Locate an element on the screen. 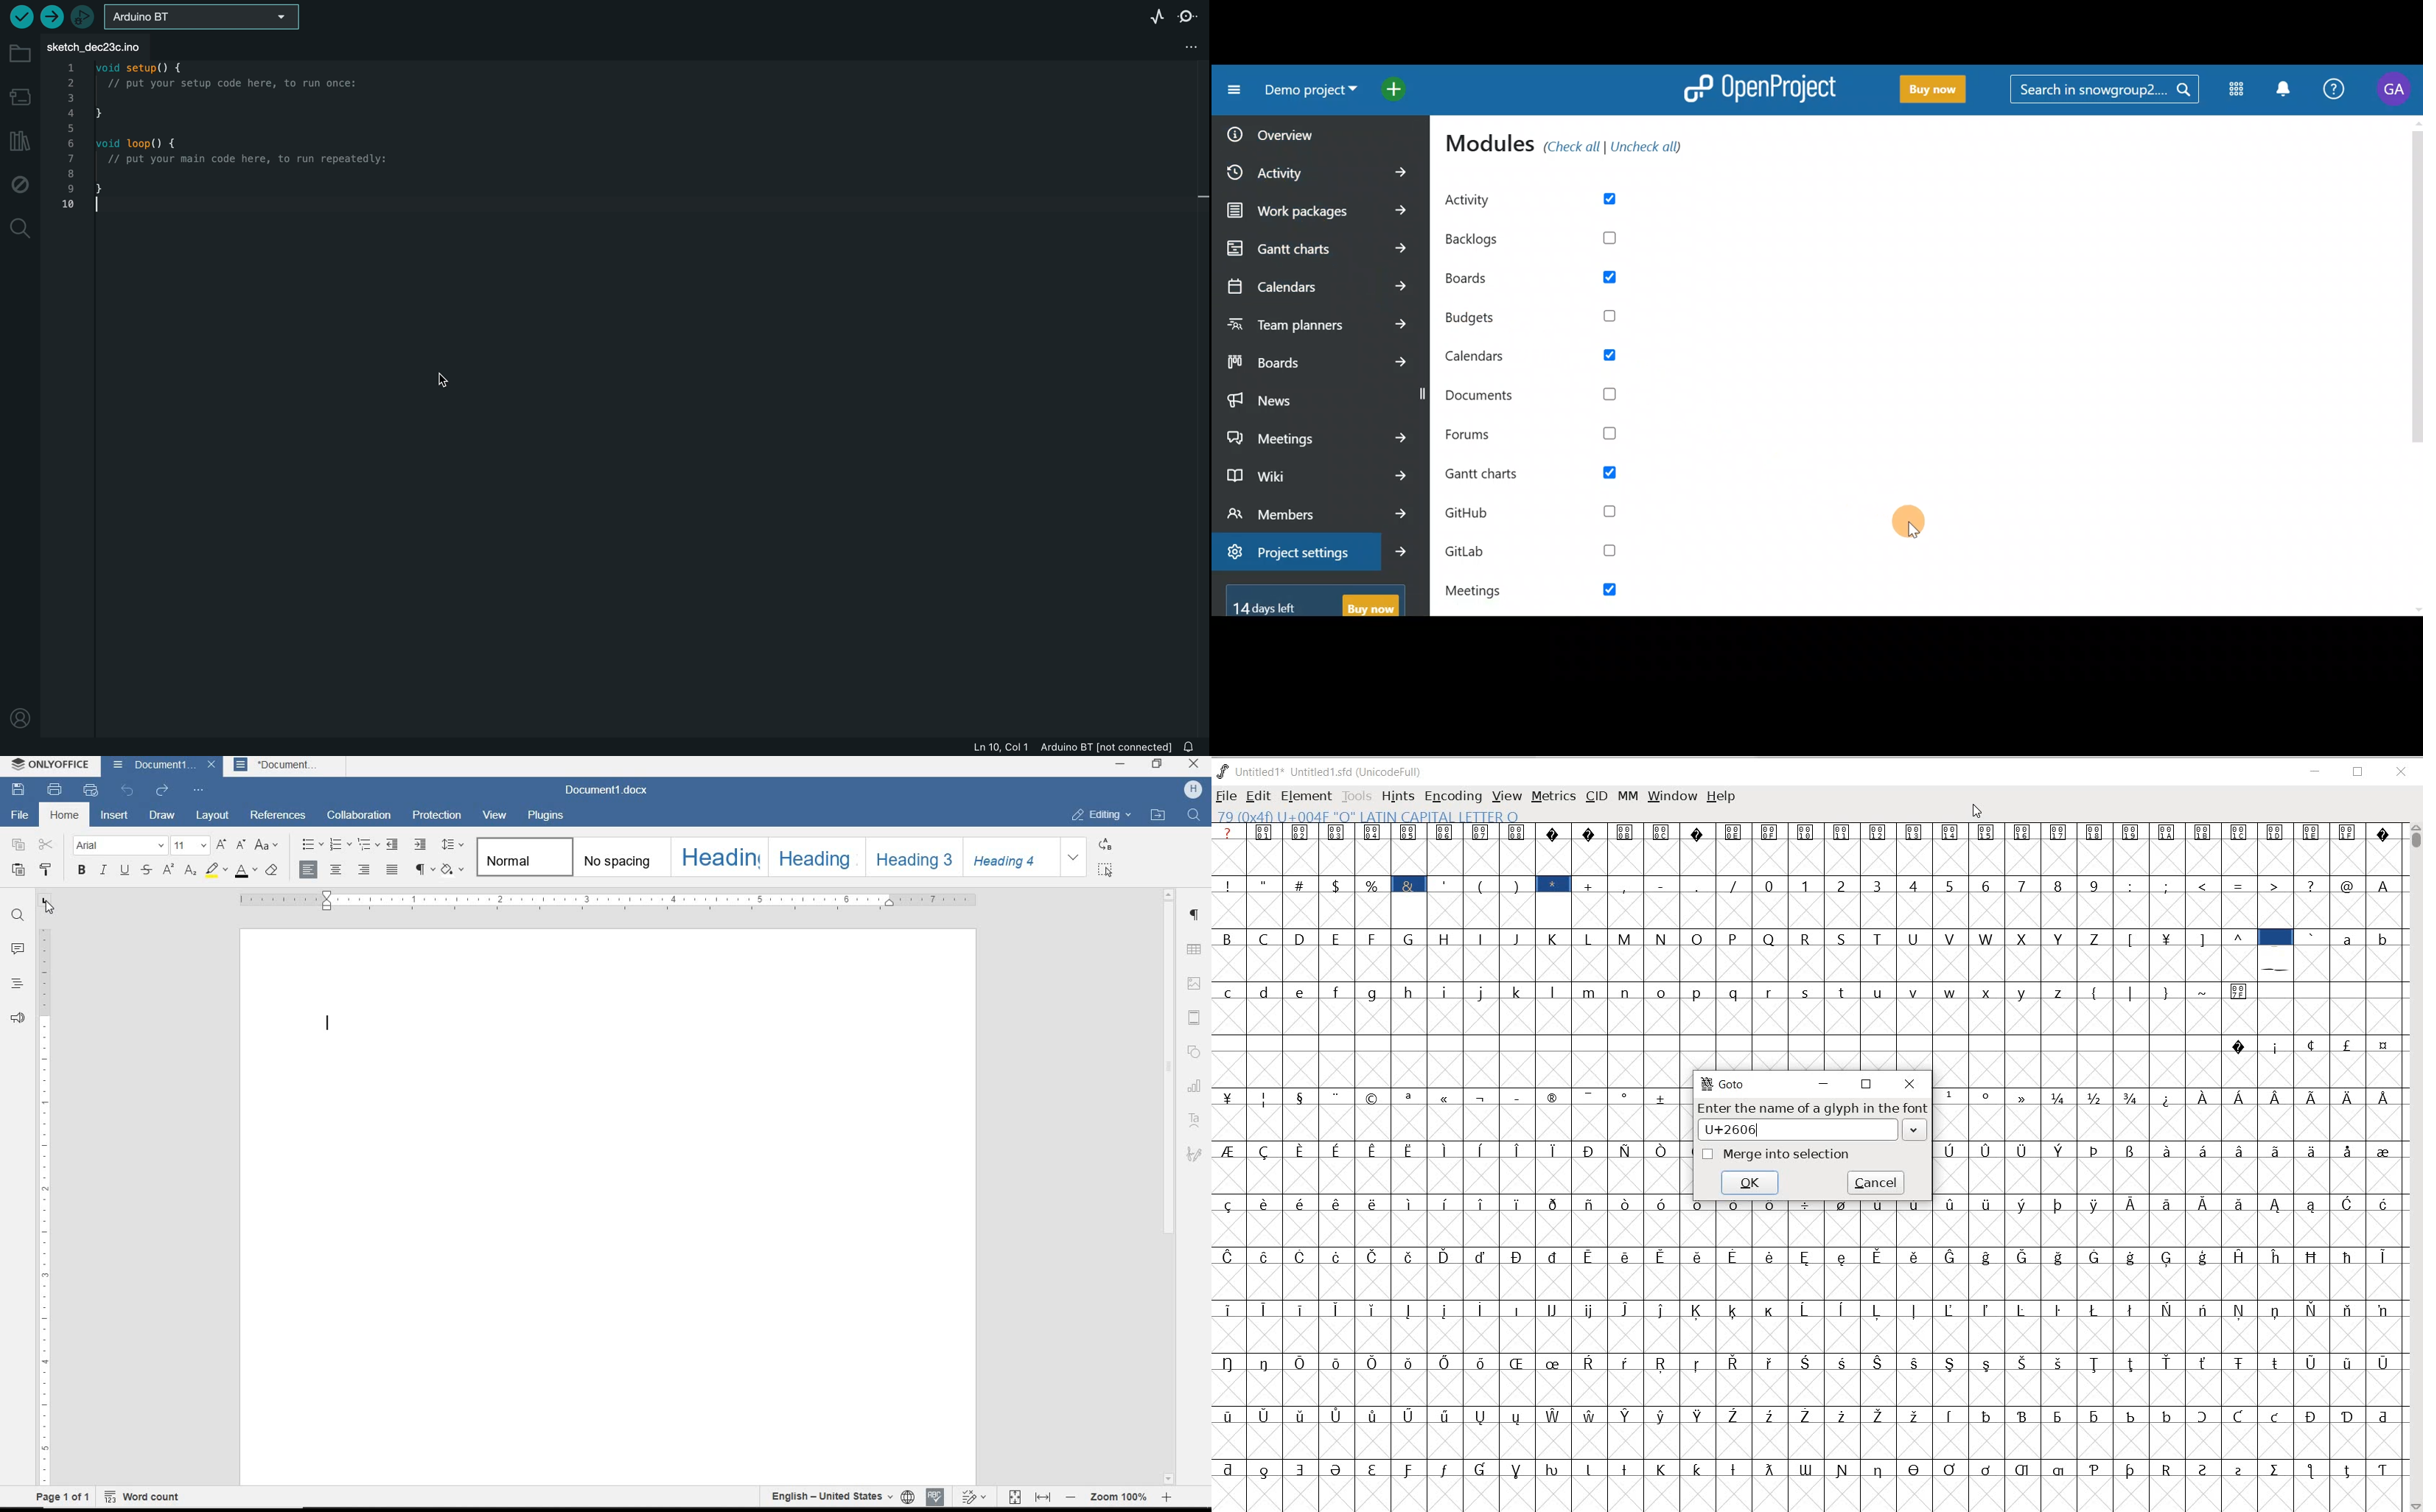 The width and height of the screenshot is (2436, 1512). GLYPHY CHARACTERS & NUMBERS is located at coordinates (1446, 1290).